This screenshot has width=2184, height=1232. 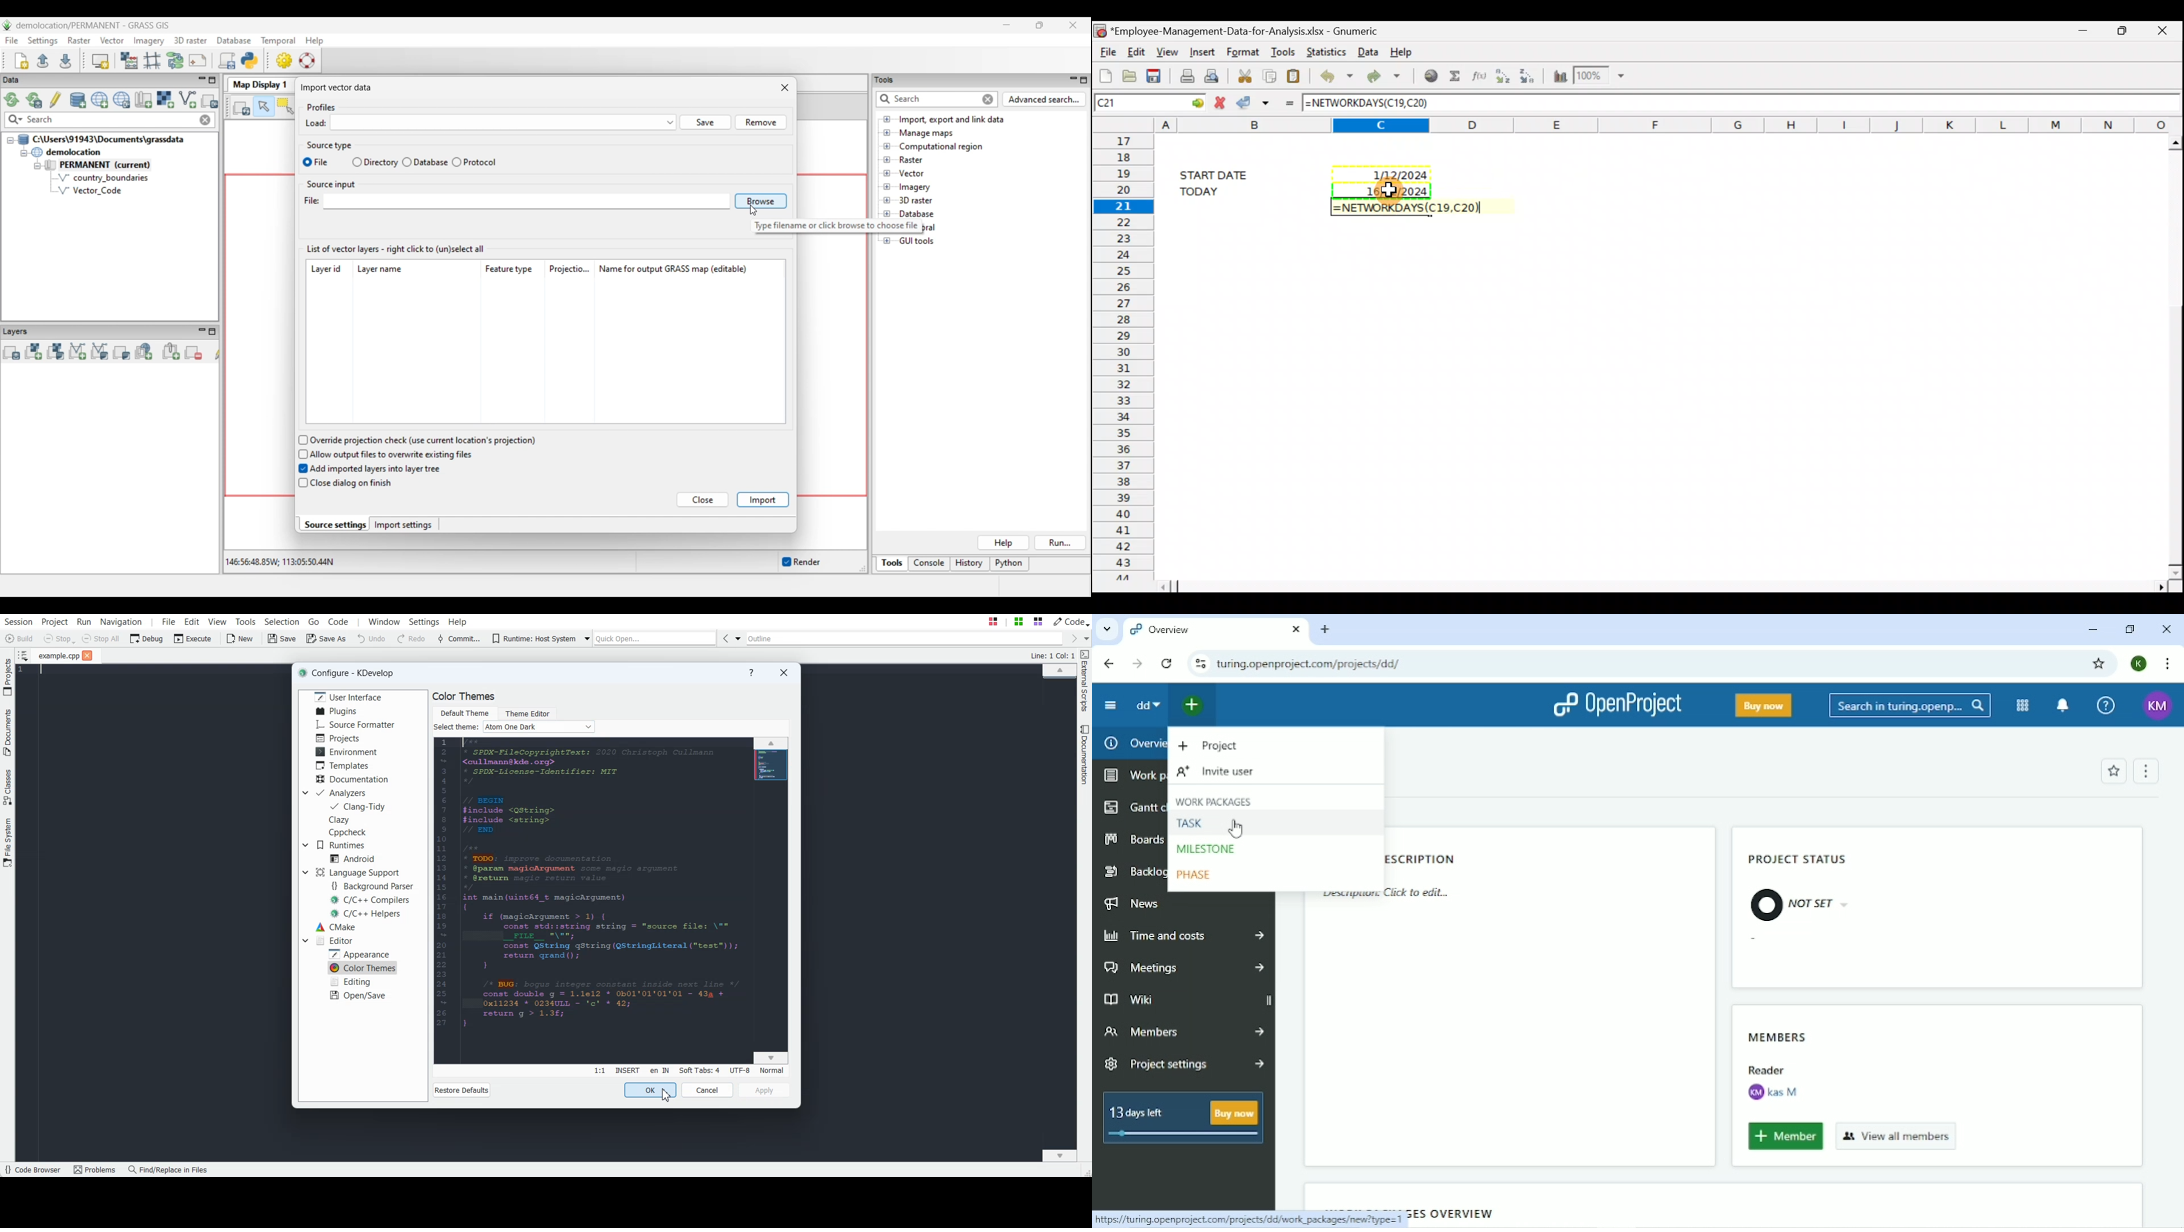 What do you see at coordinates (1186, 1065) in the screenshot?
I see `Project settings` at bounding box center [1186, 1065].